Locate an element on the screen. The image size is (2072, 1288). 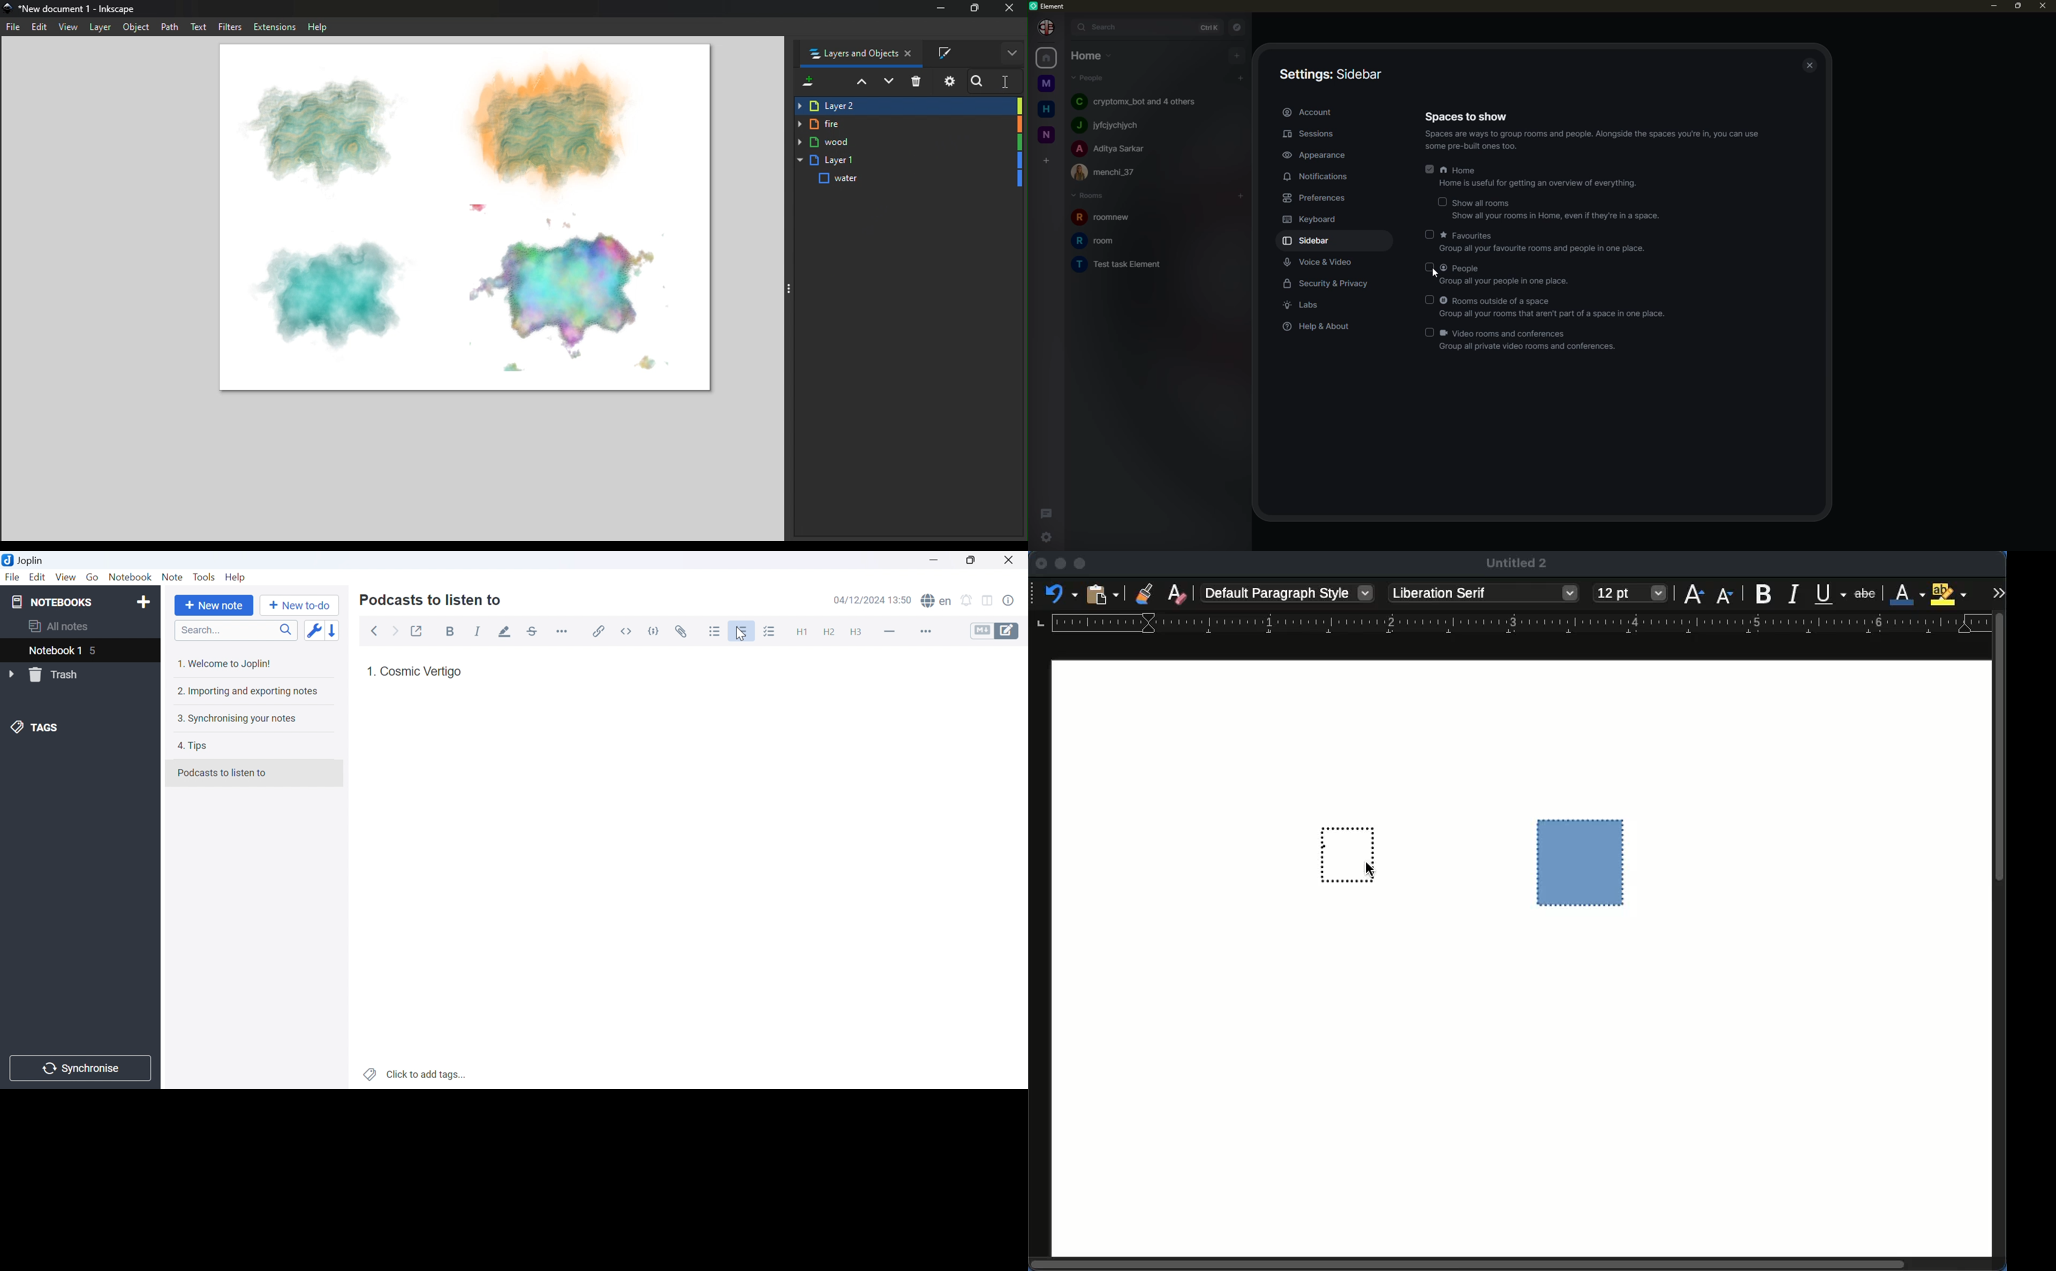
voice & video is located at coordinates (1325, 262).